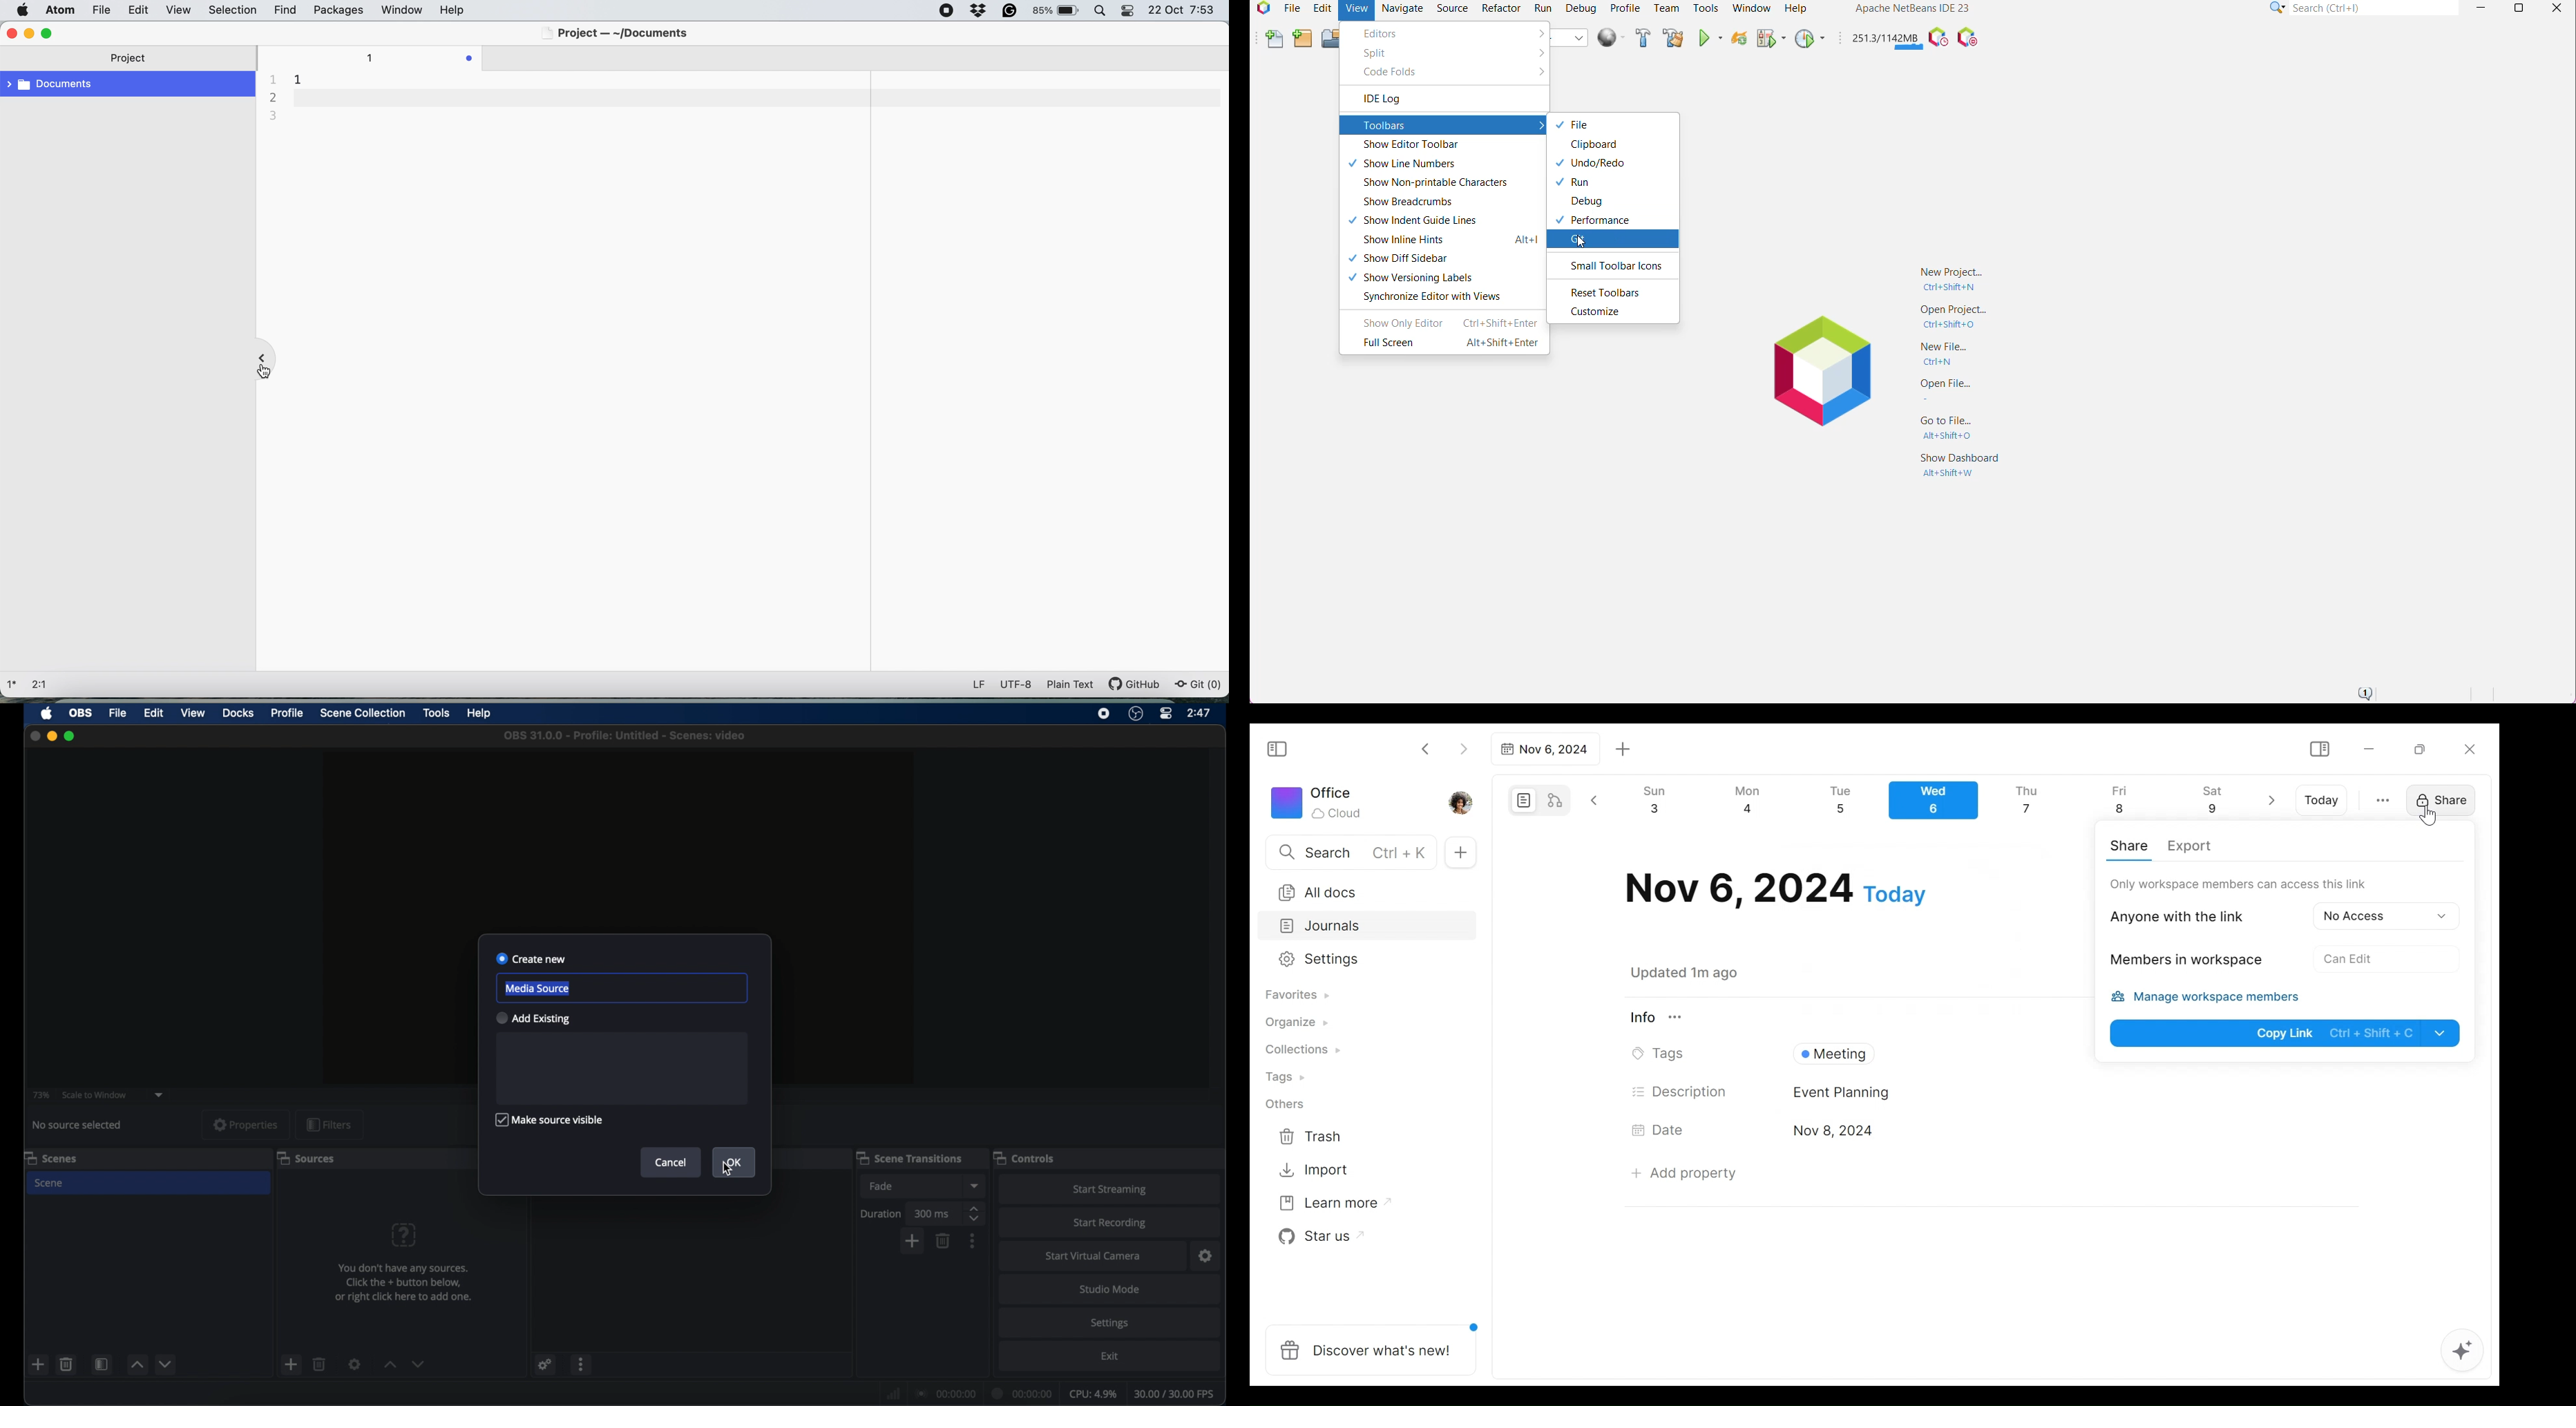 Image resolution: width=2576 pixels, height=1428 pixels. I want to click on Options, so click(2347, 958).